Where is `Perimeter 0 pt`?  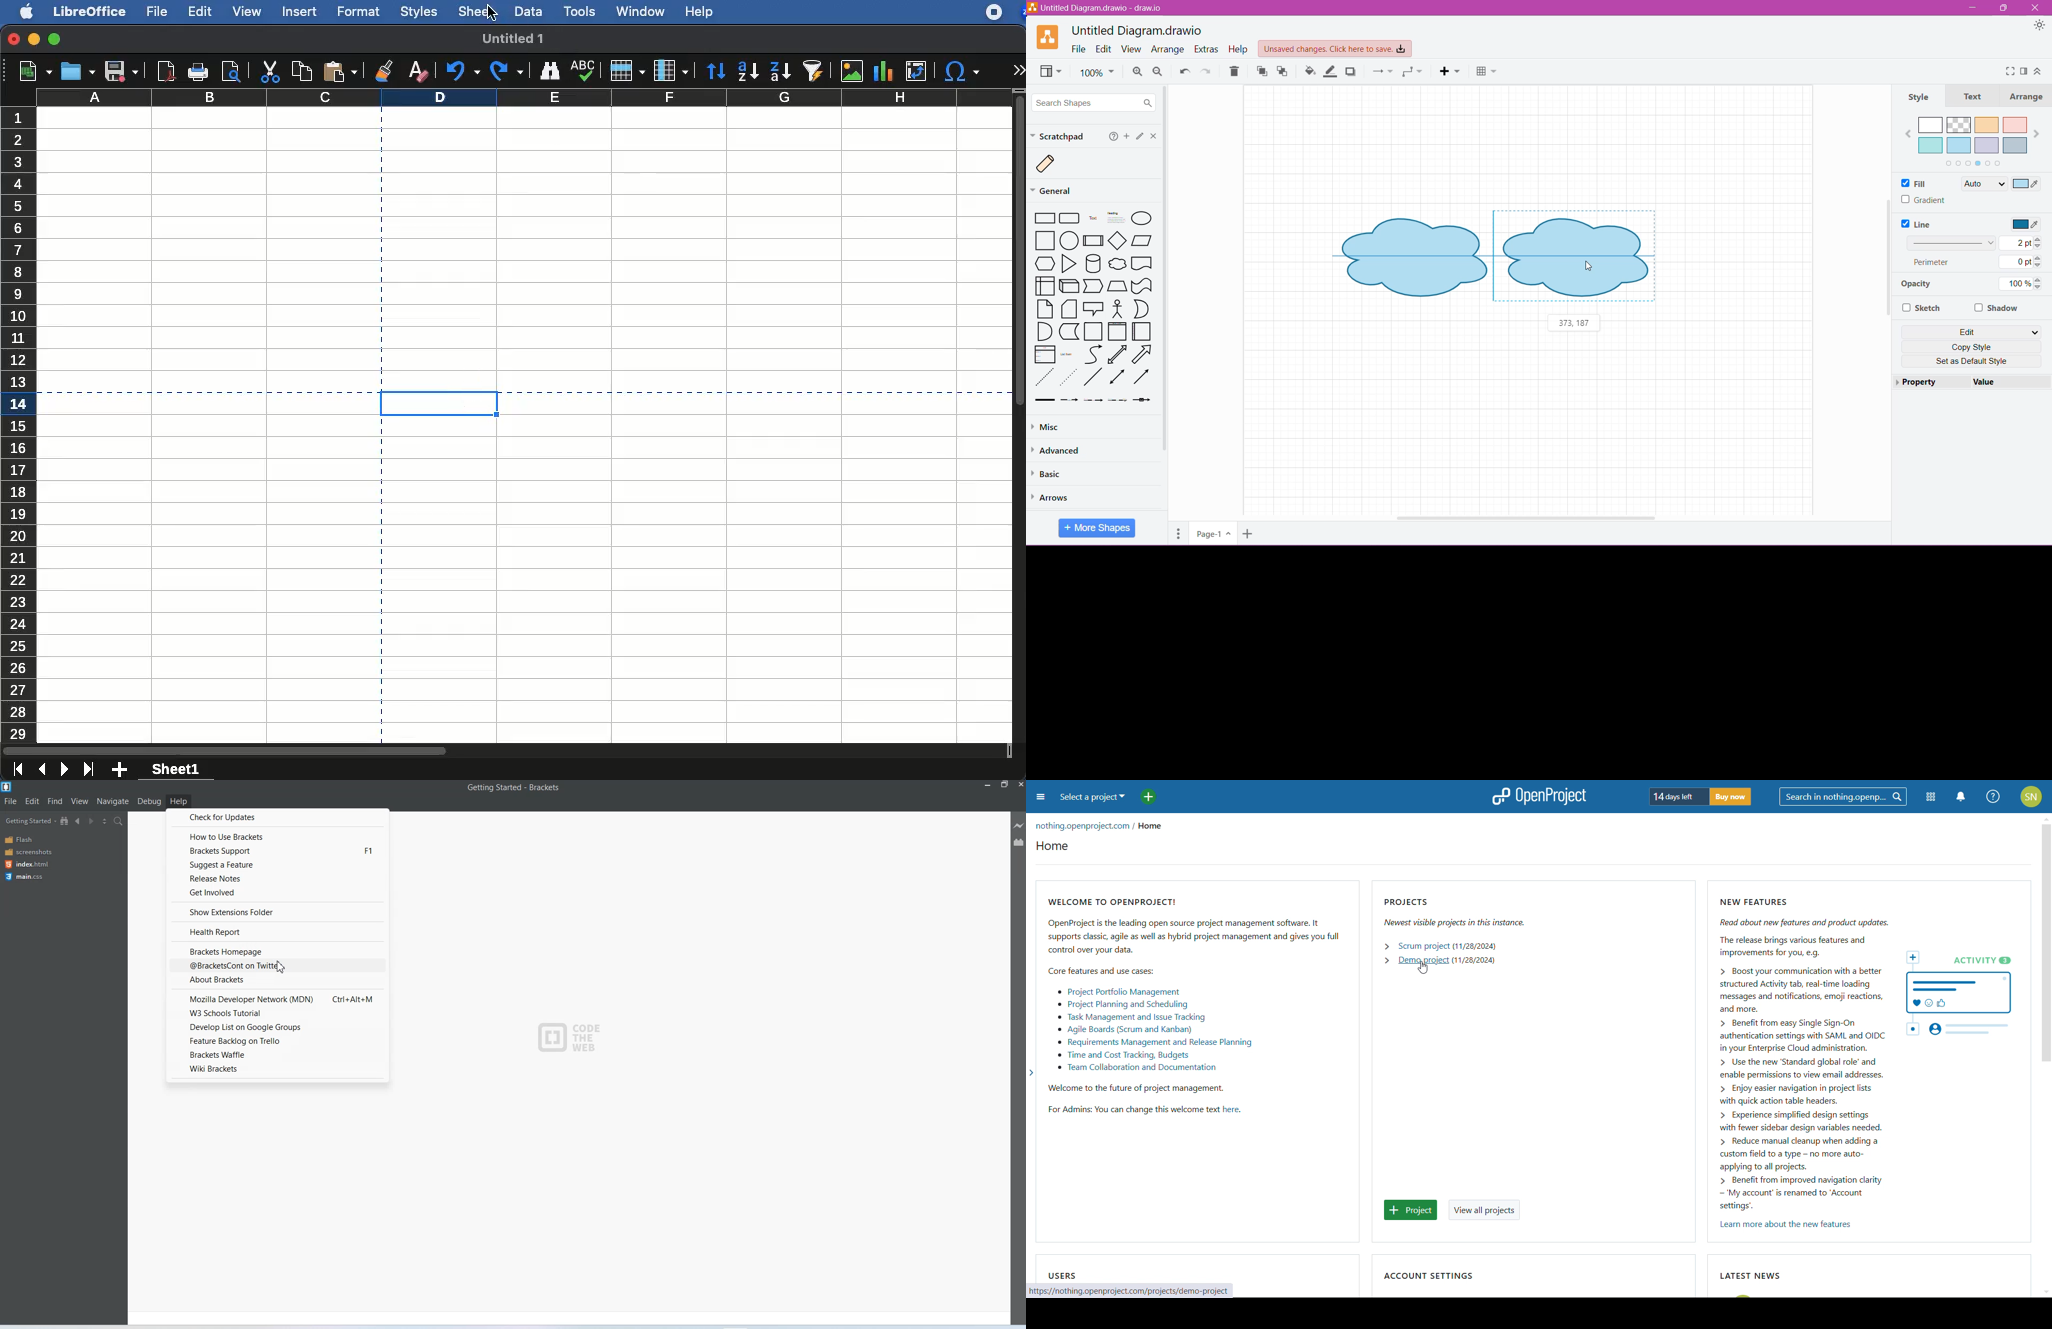
Perimeter 0 pt is located at coordinates (1977, 262).